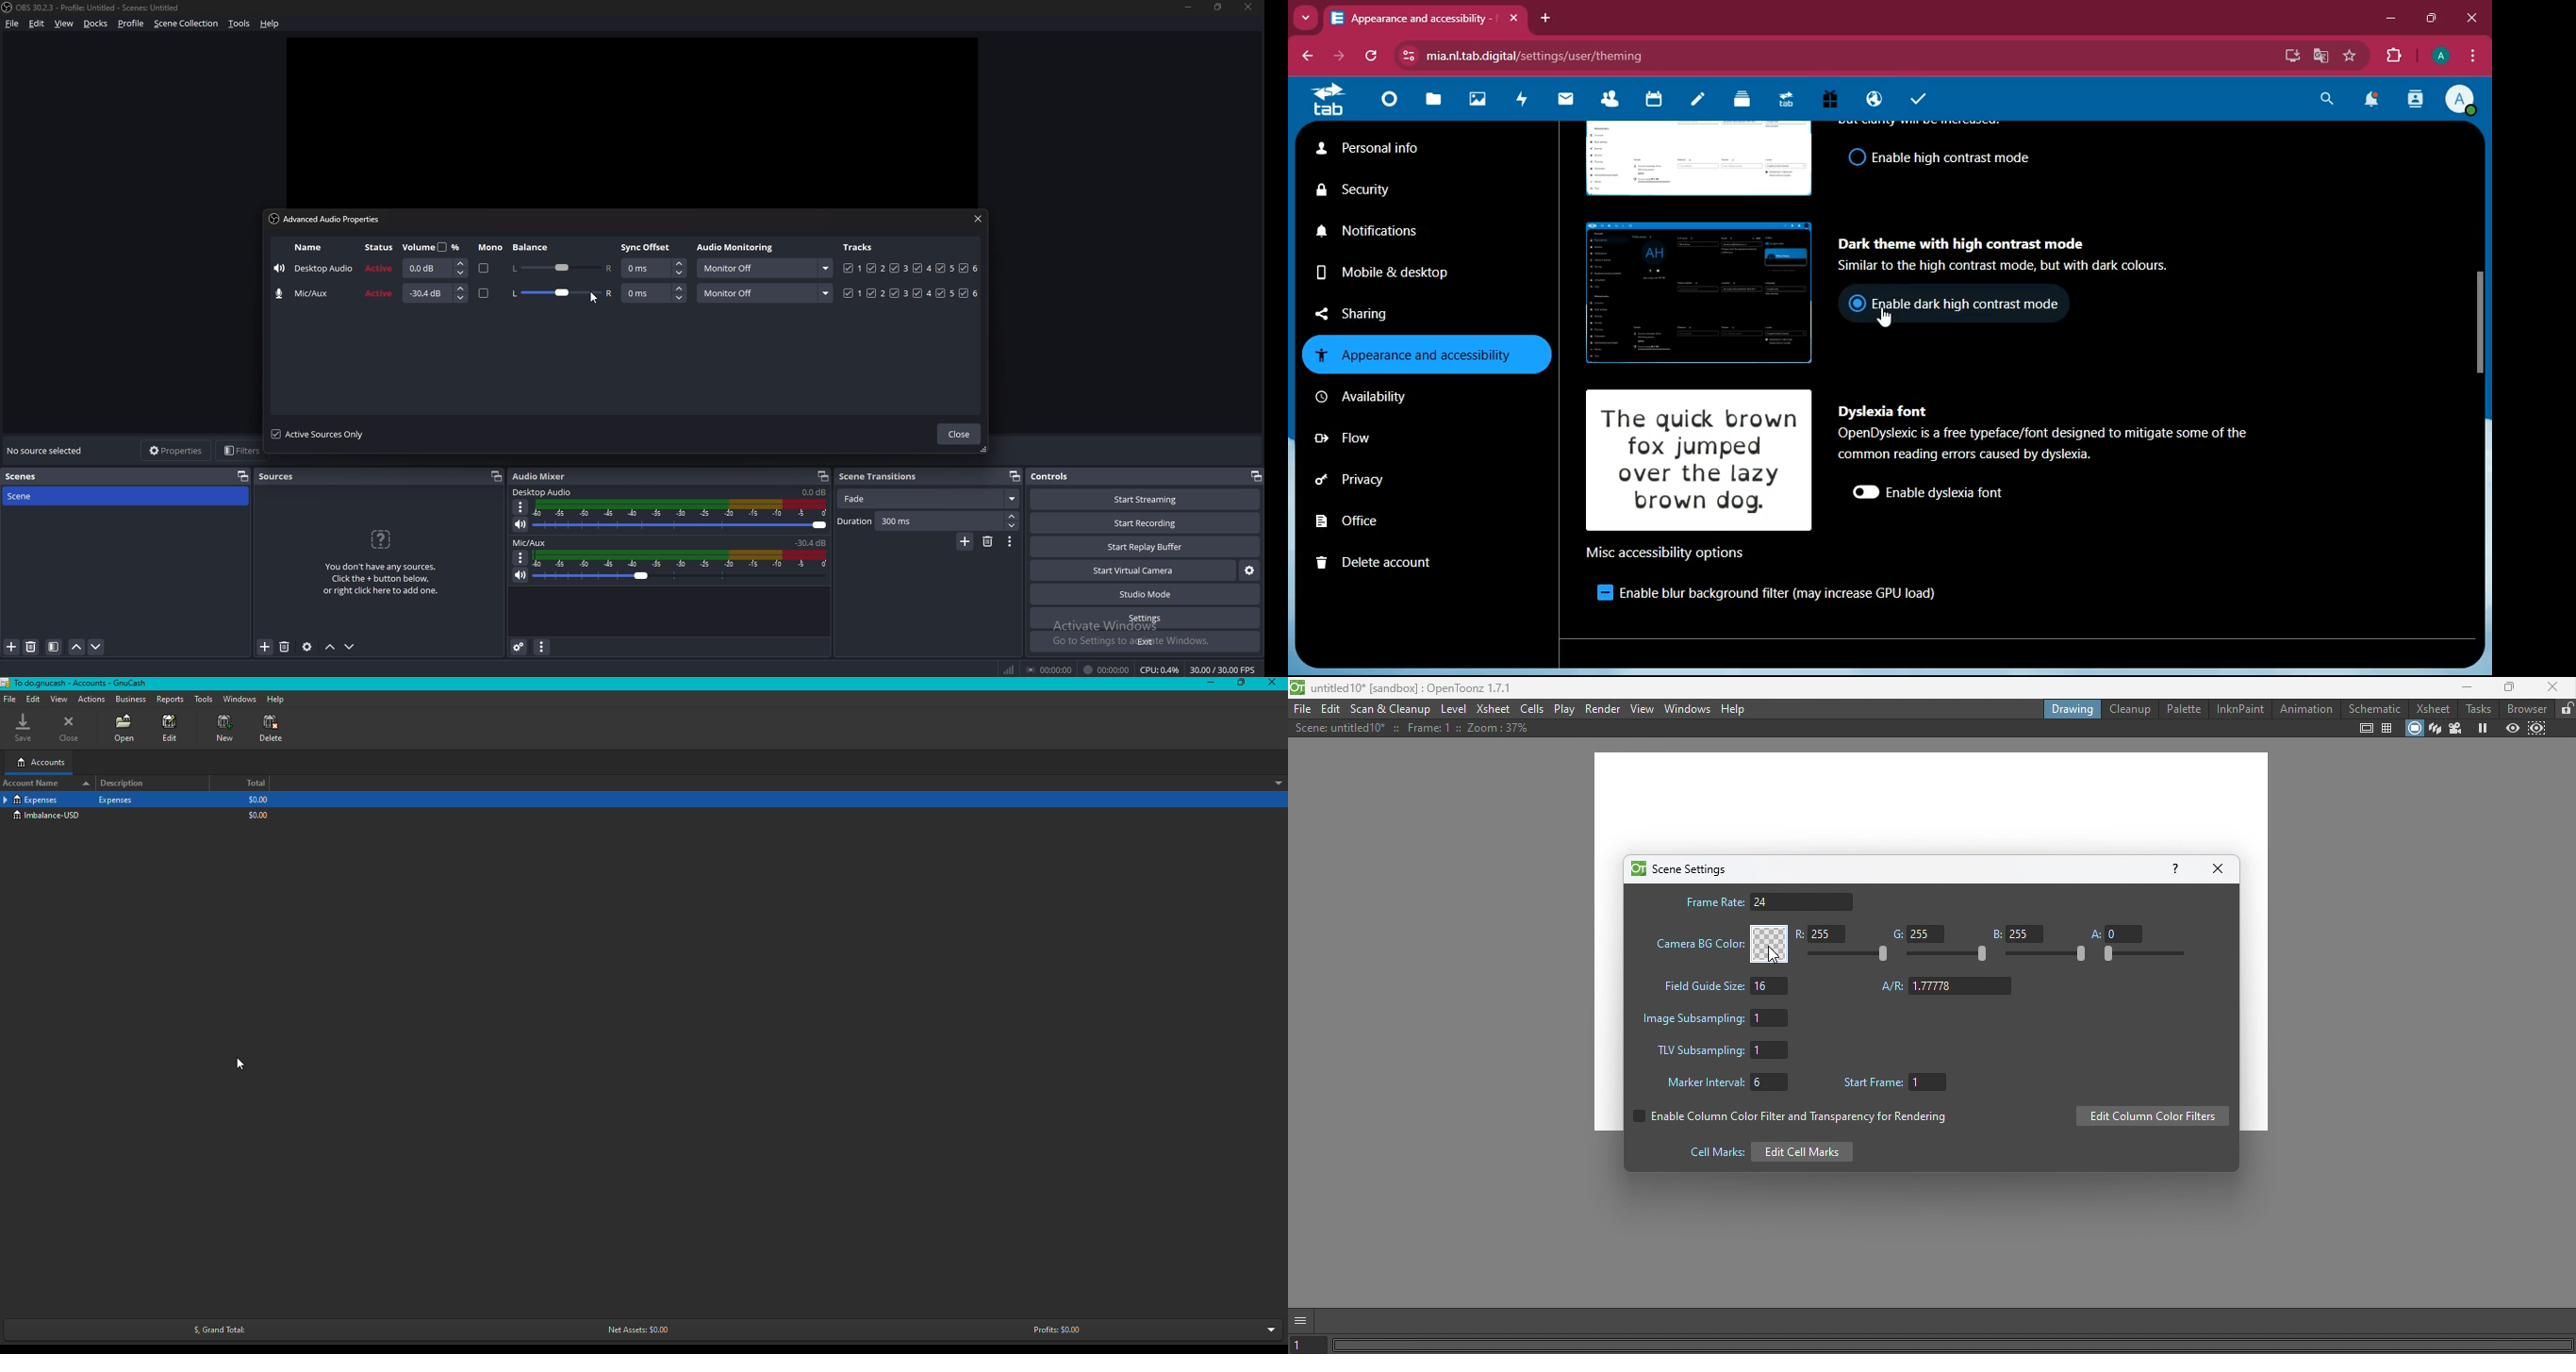 The height and width of the screenshot is (1372, 2576). I want to click on more, so click(1305, 19).